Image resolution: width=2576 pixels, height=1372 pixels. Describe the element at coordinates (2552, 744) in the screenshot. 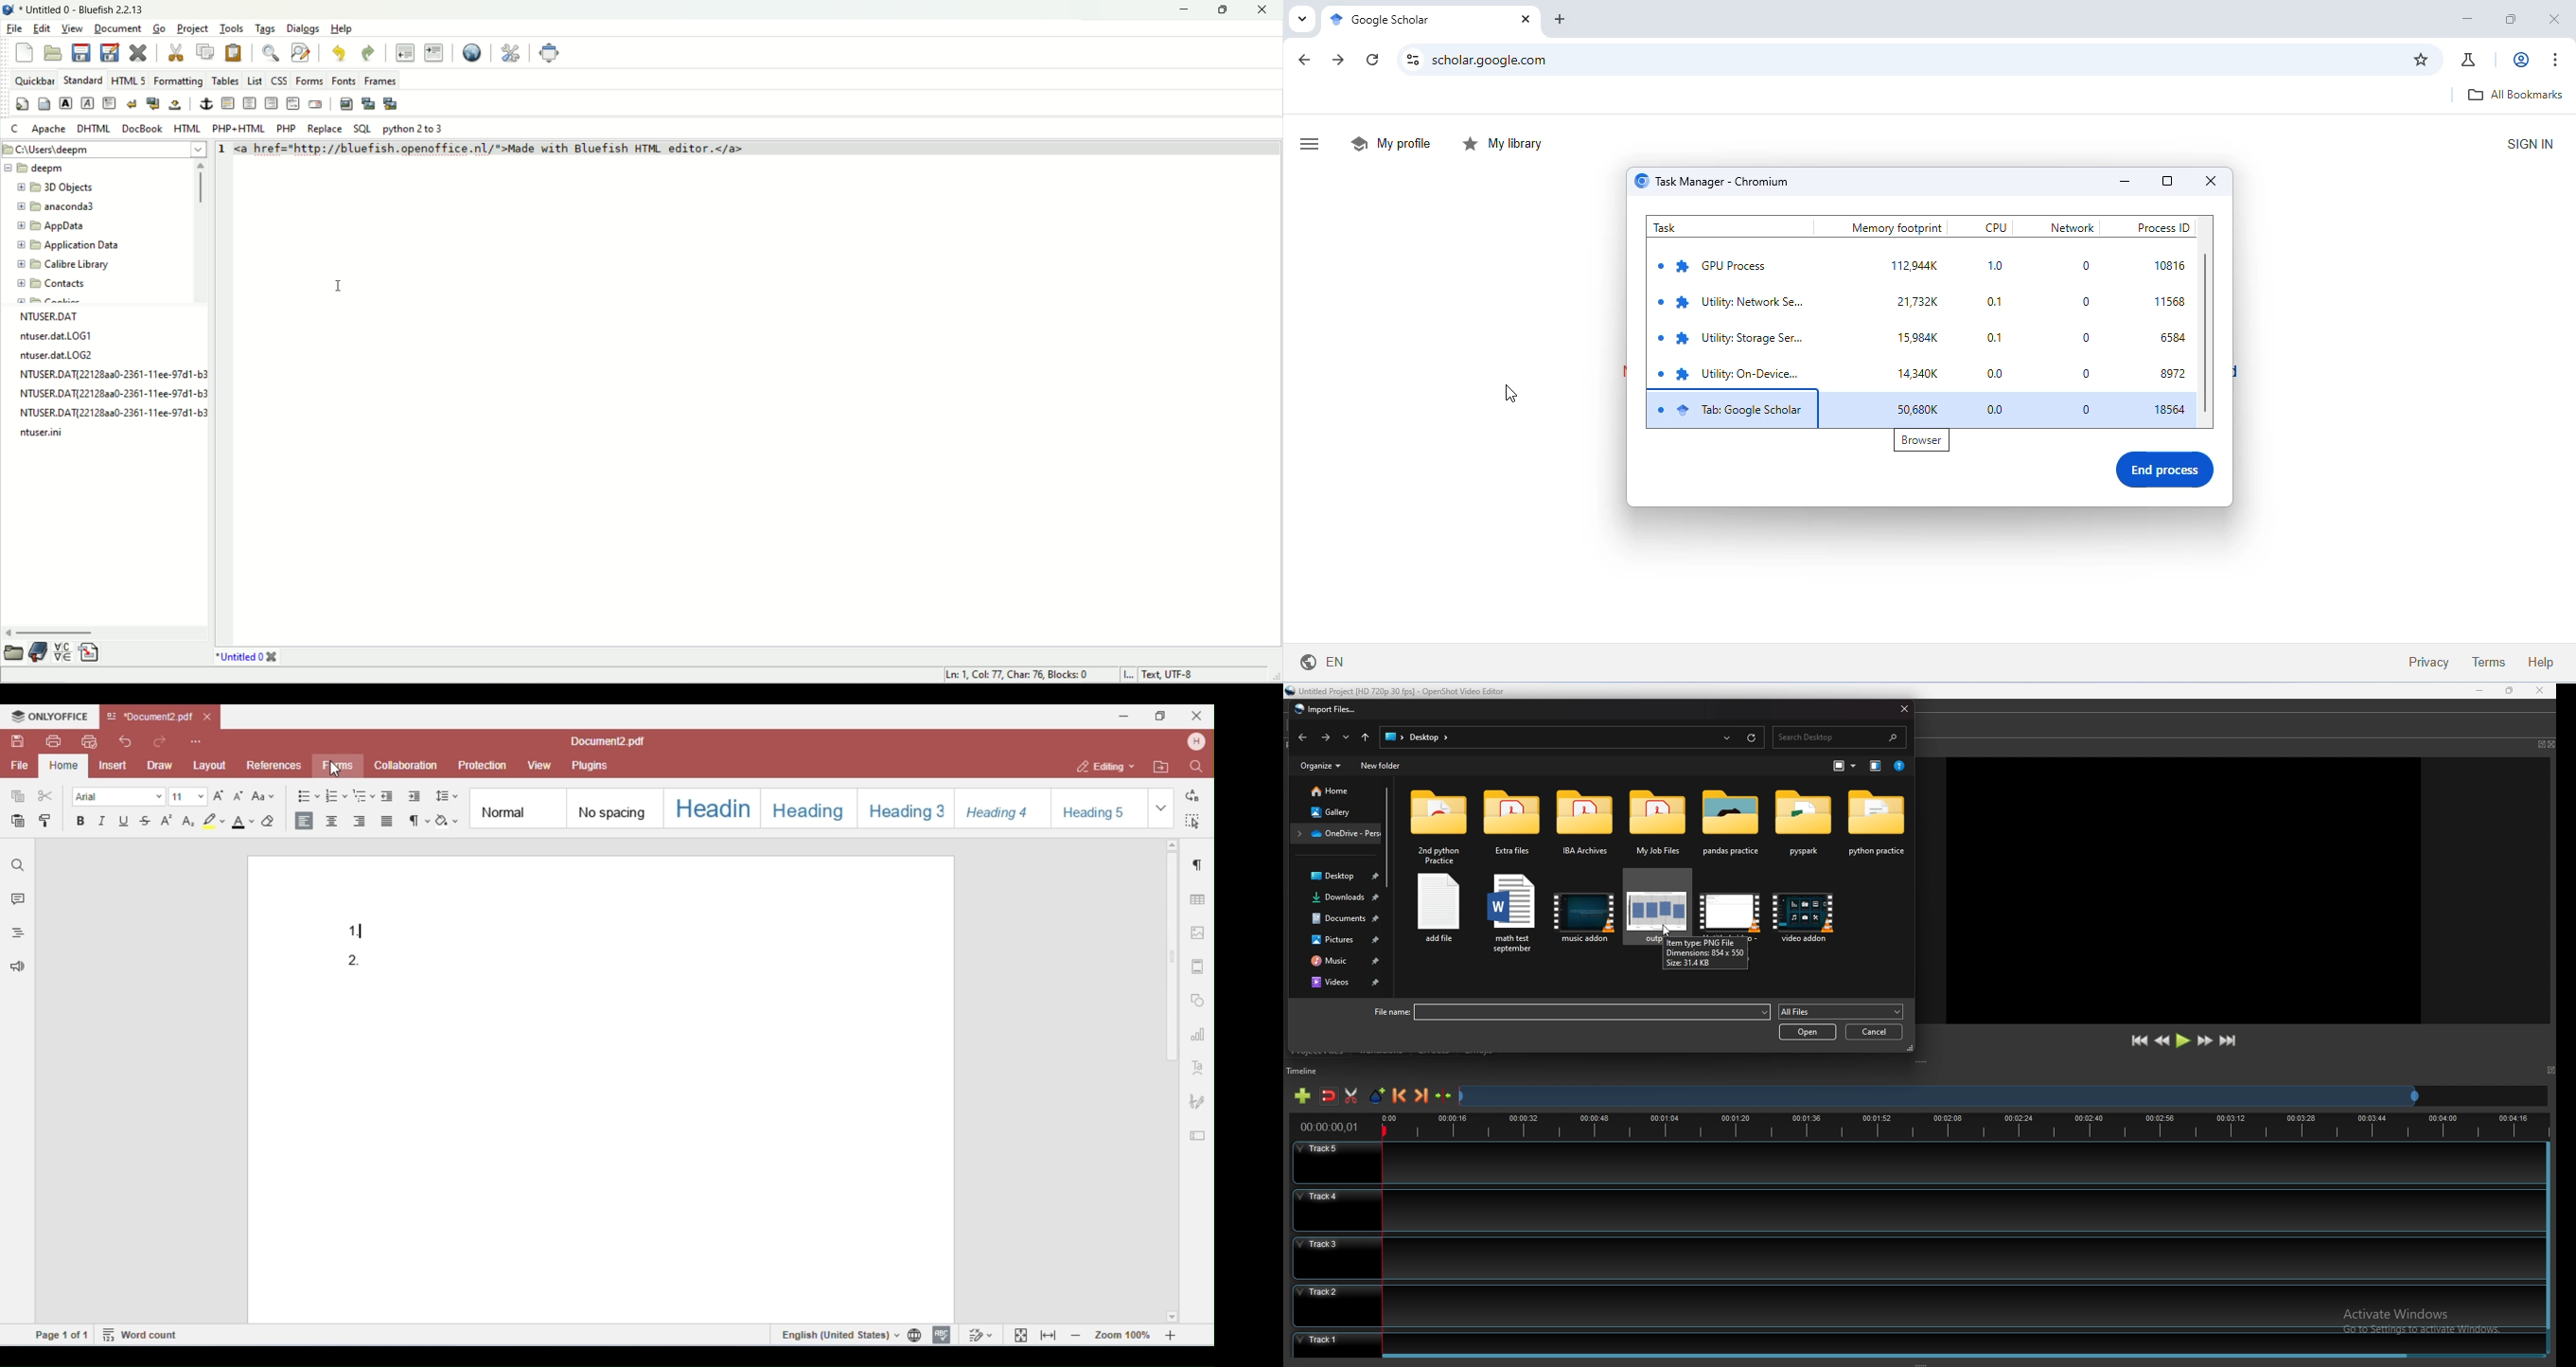

I see `close` at that location.